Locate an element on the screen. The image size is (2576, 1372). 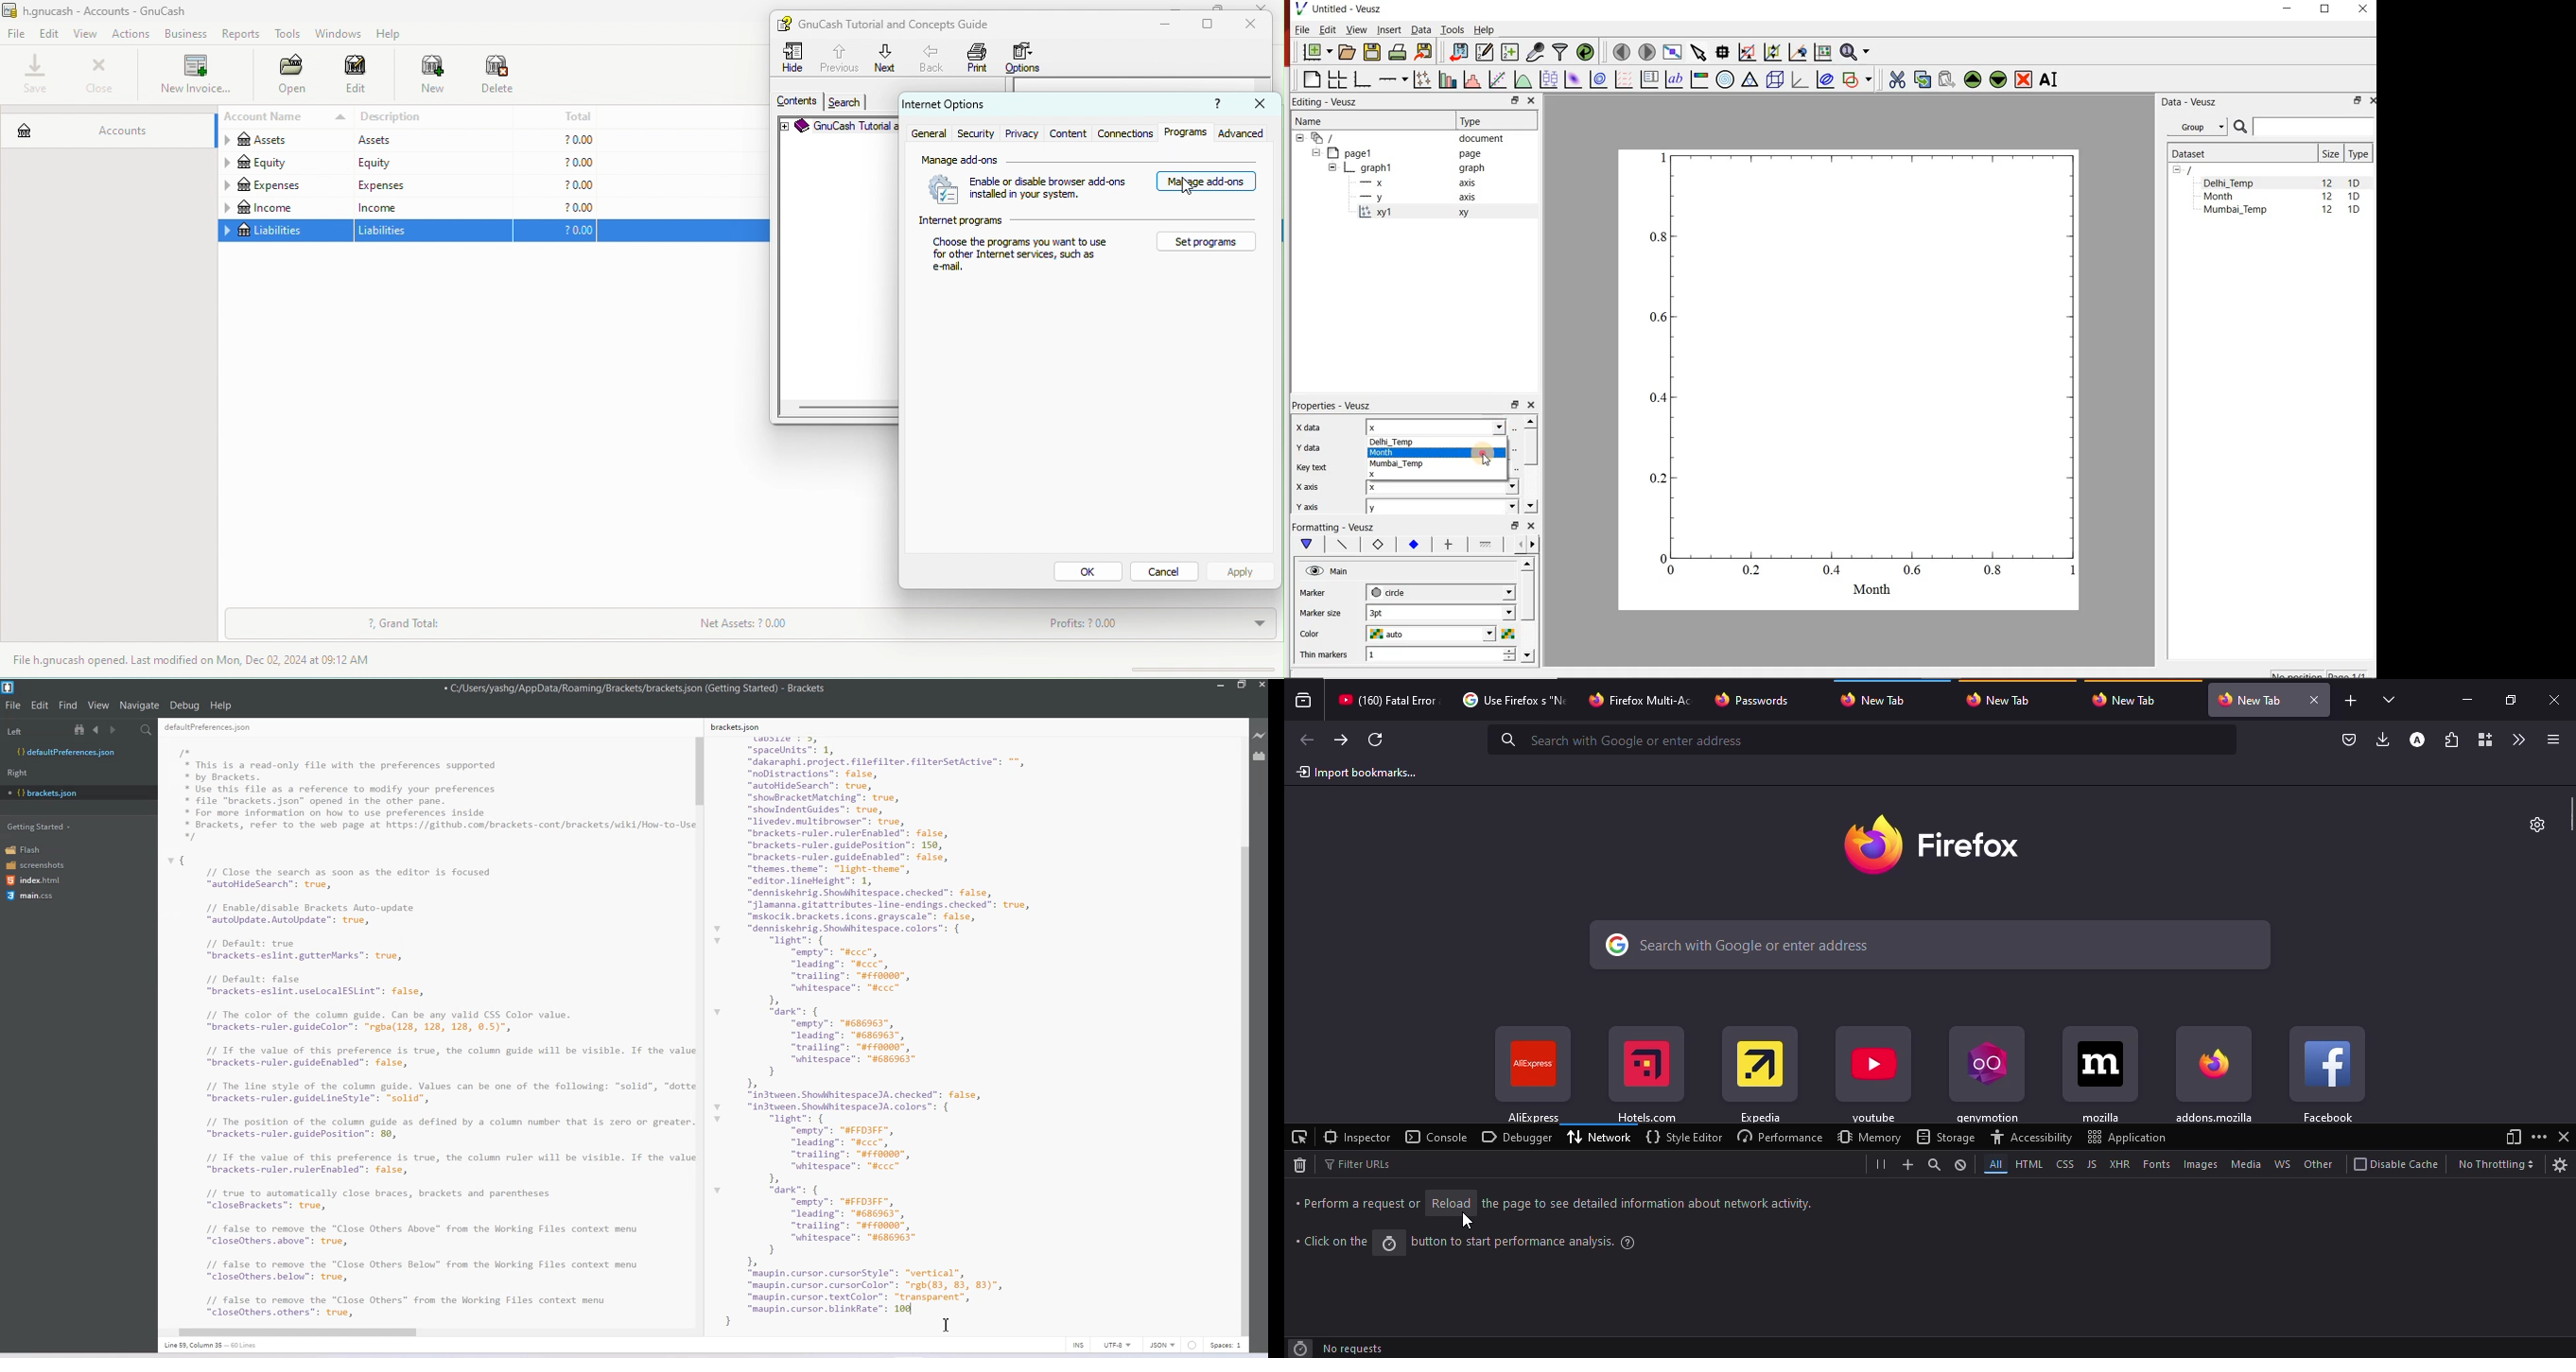
equity is located at coordinates (431, 163).